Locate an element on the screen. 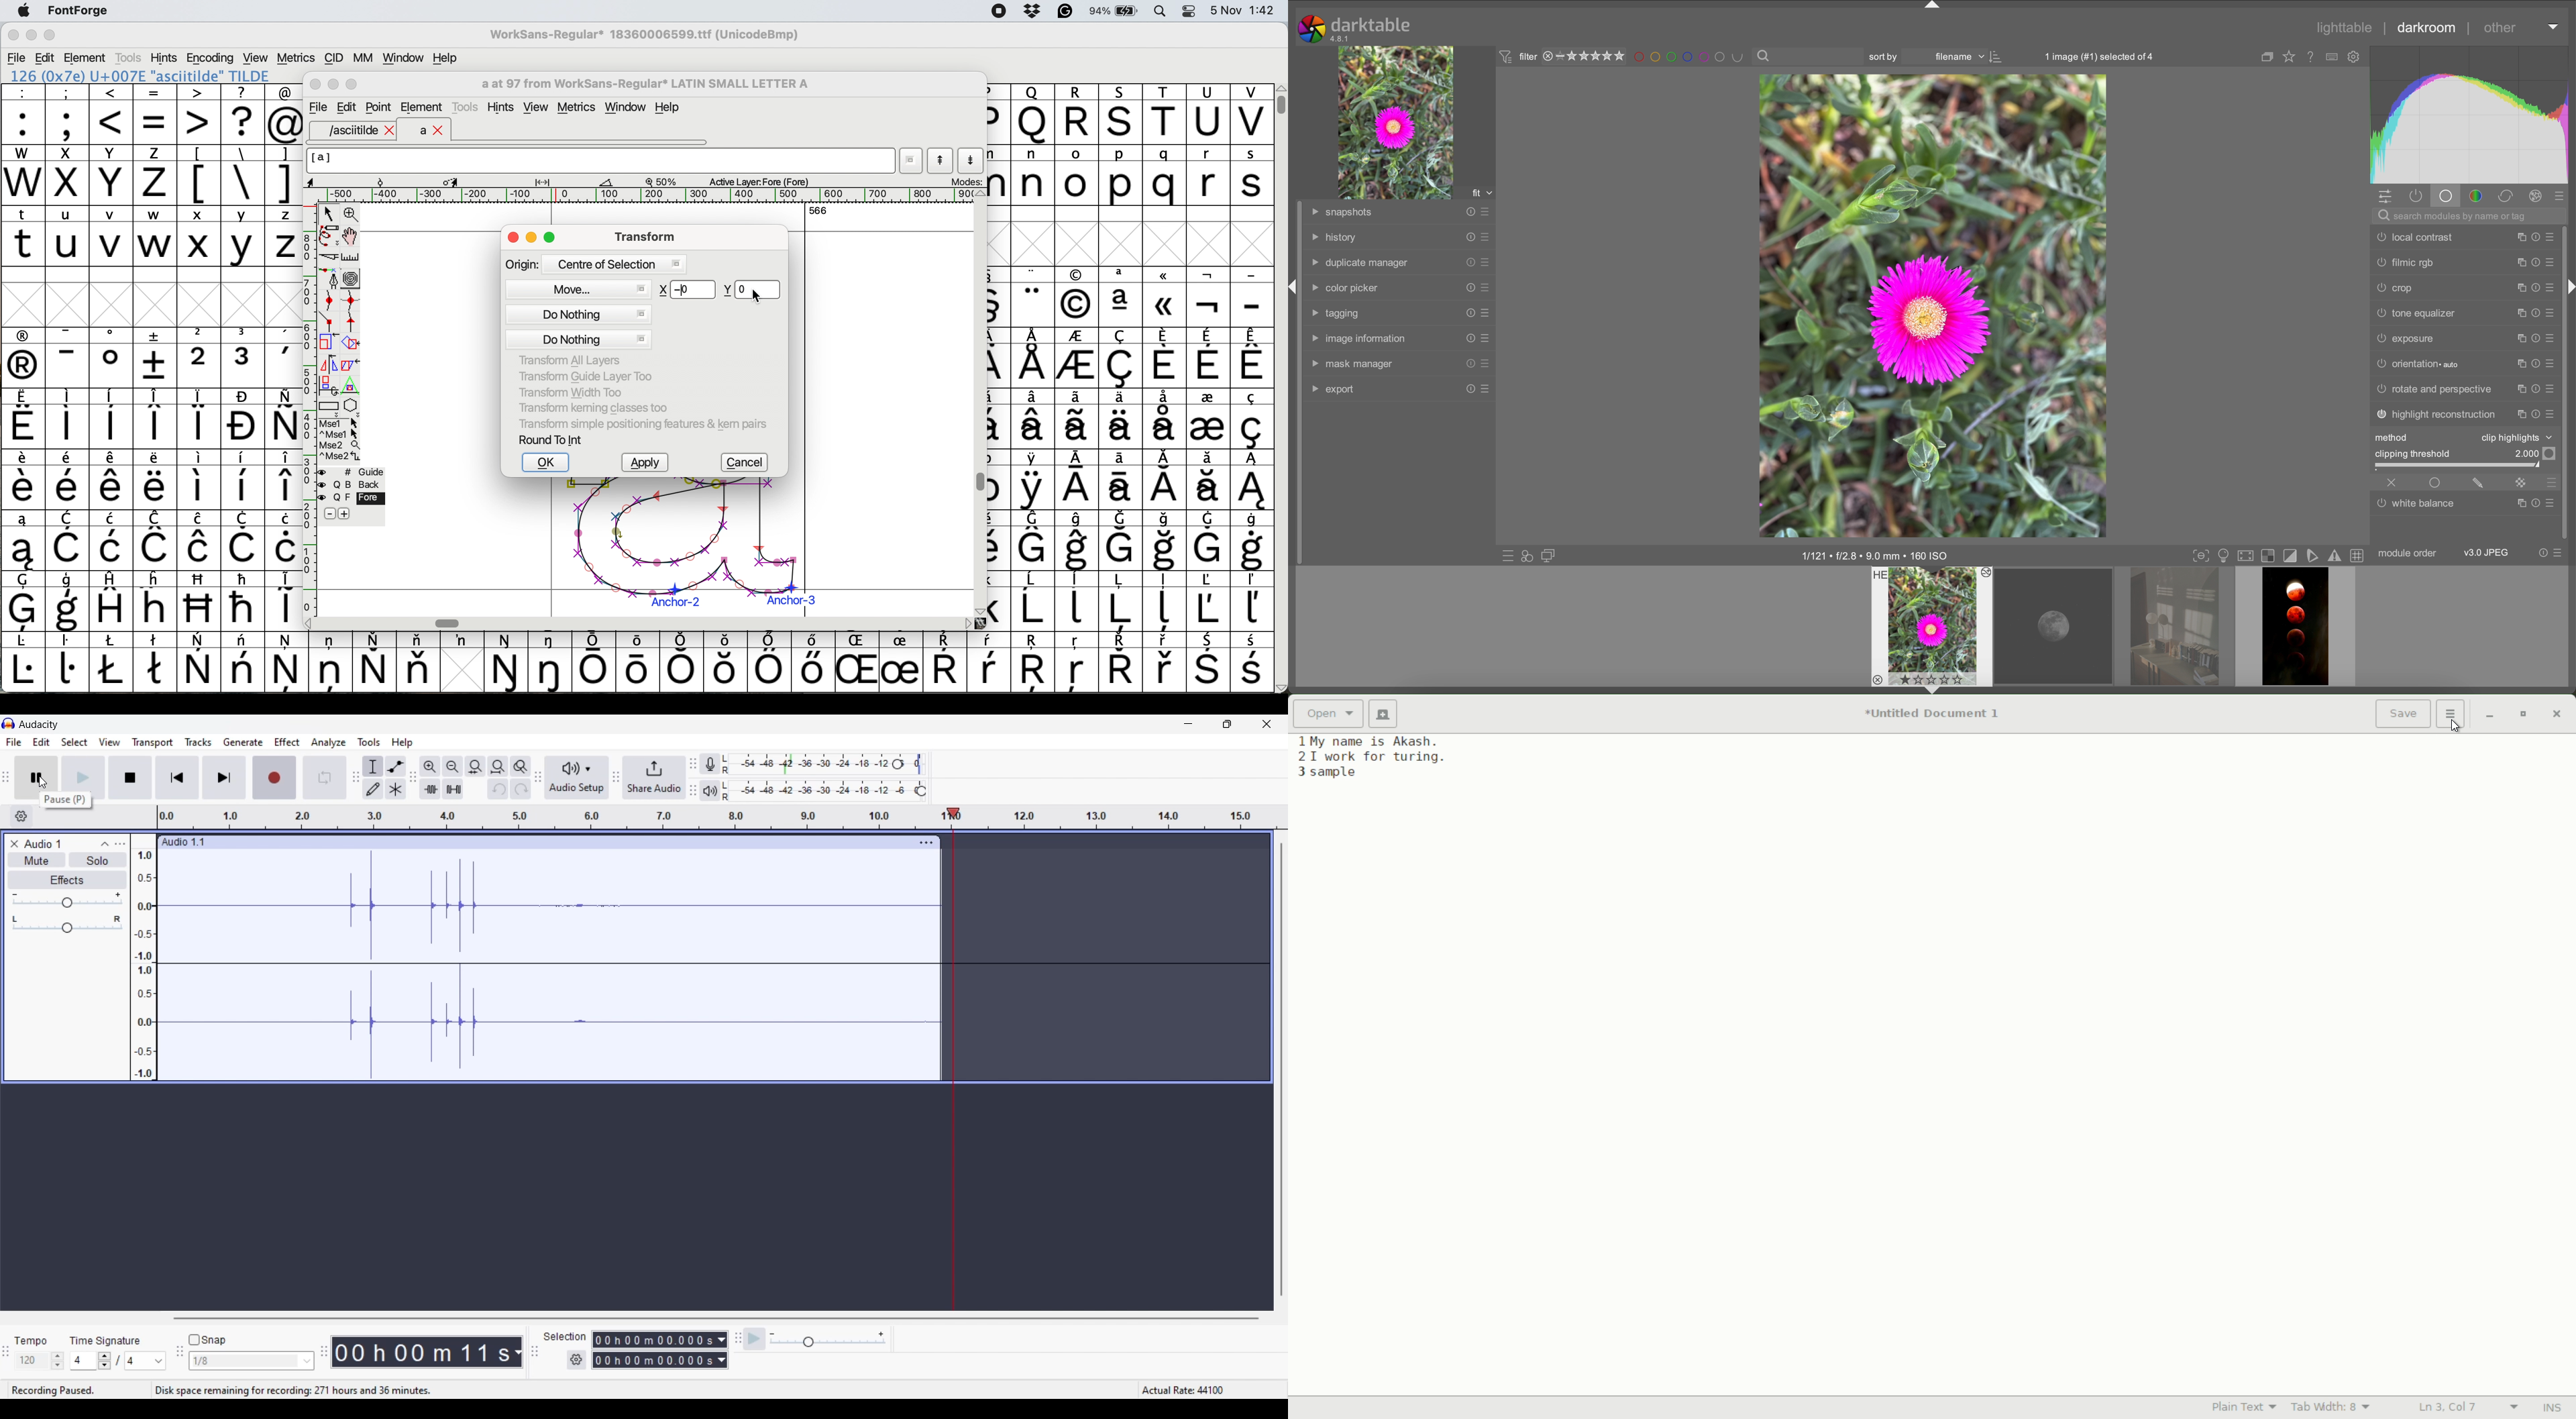 The height and width of the screenshot is (1428, 2576). close is located at coordinates (513, 239).